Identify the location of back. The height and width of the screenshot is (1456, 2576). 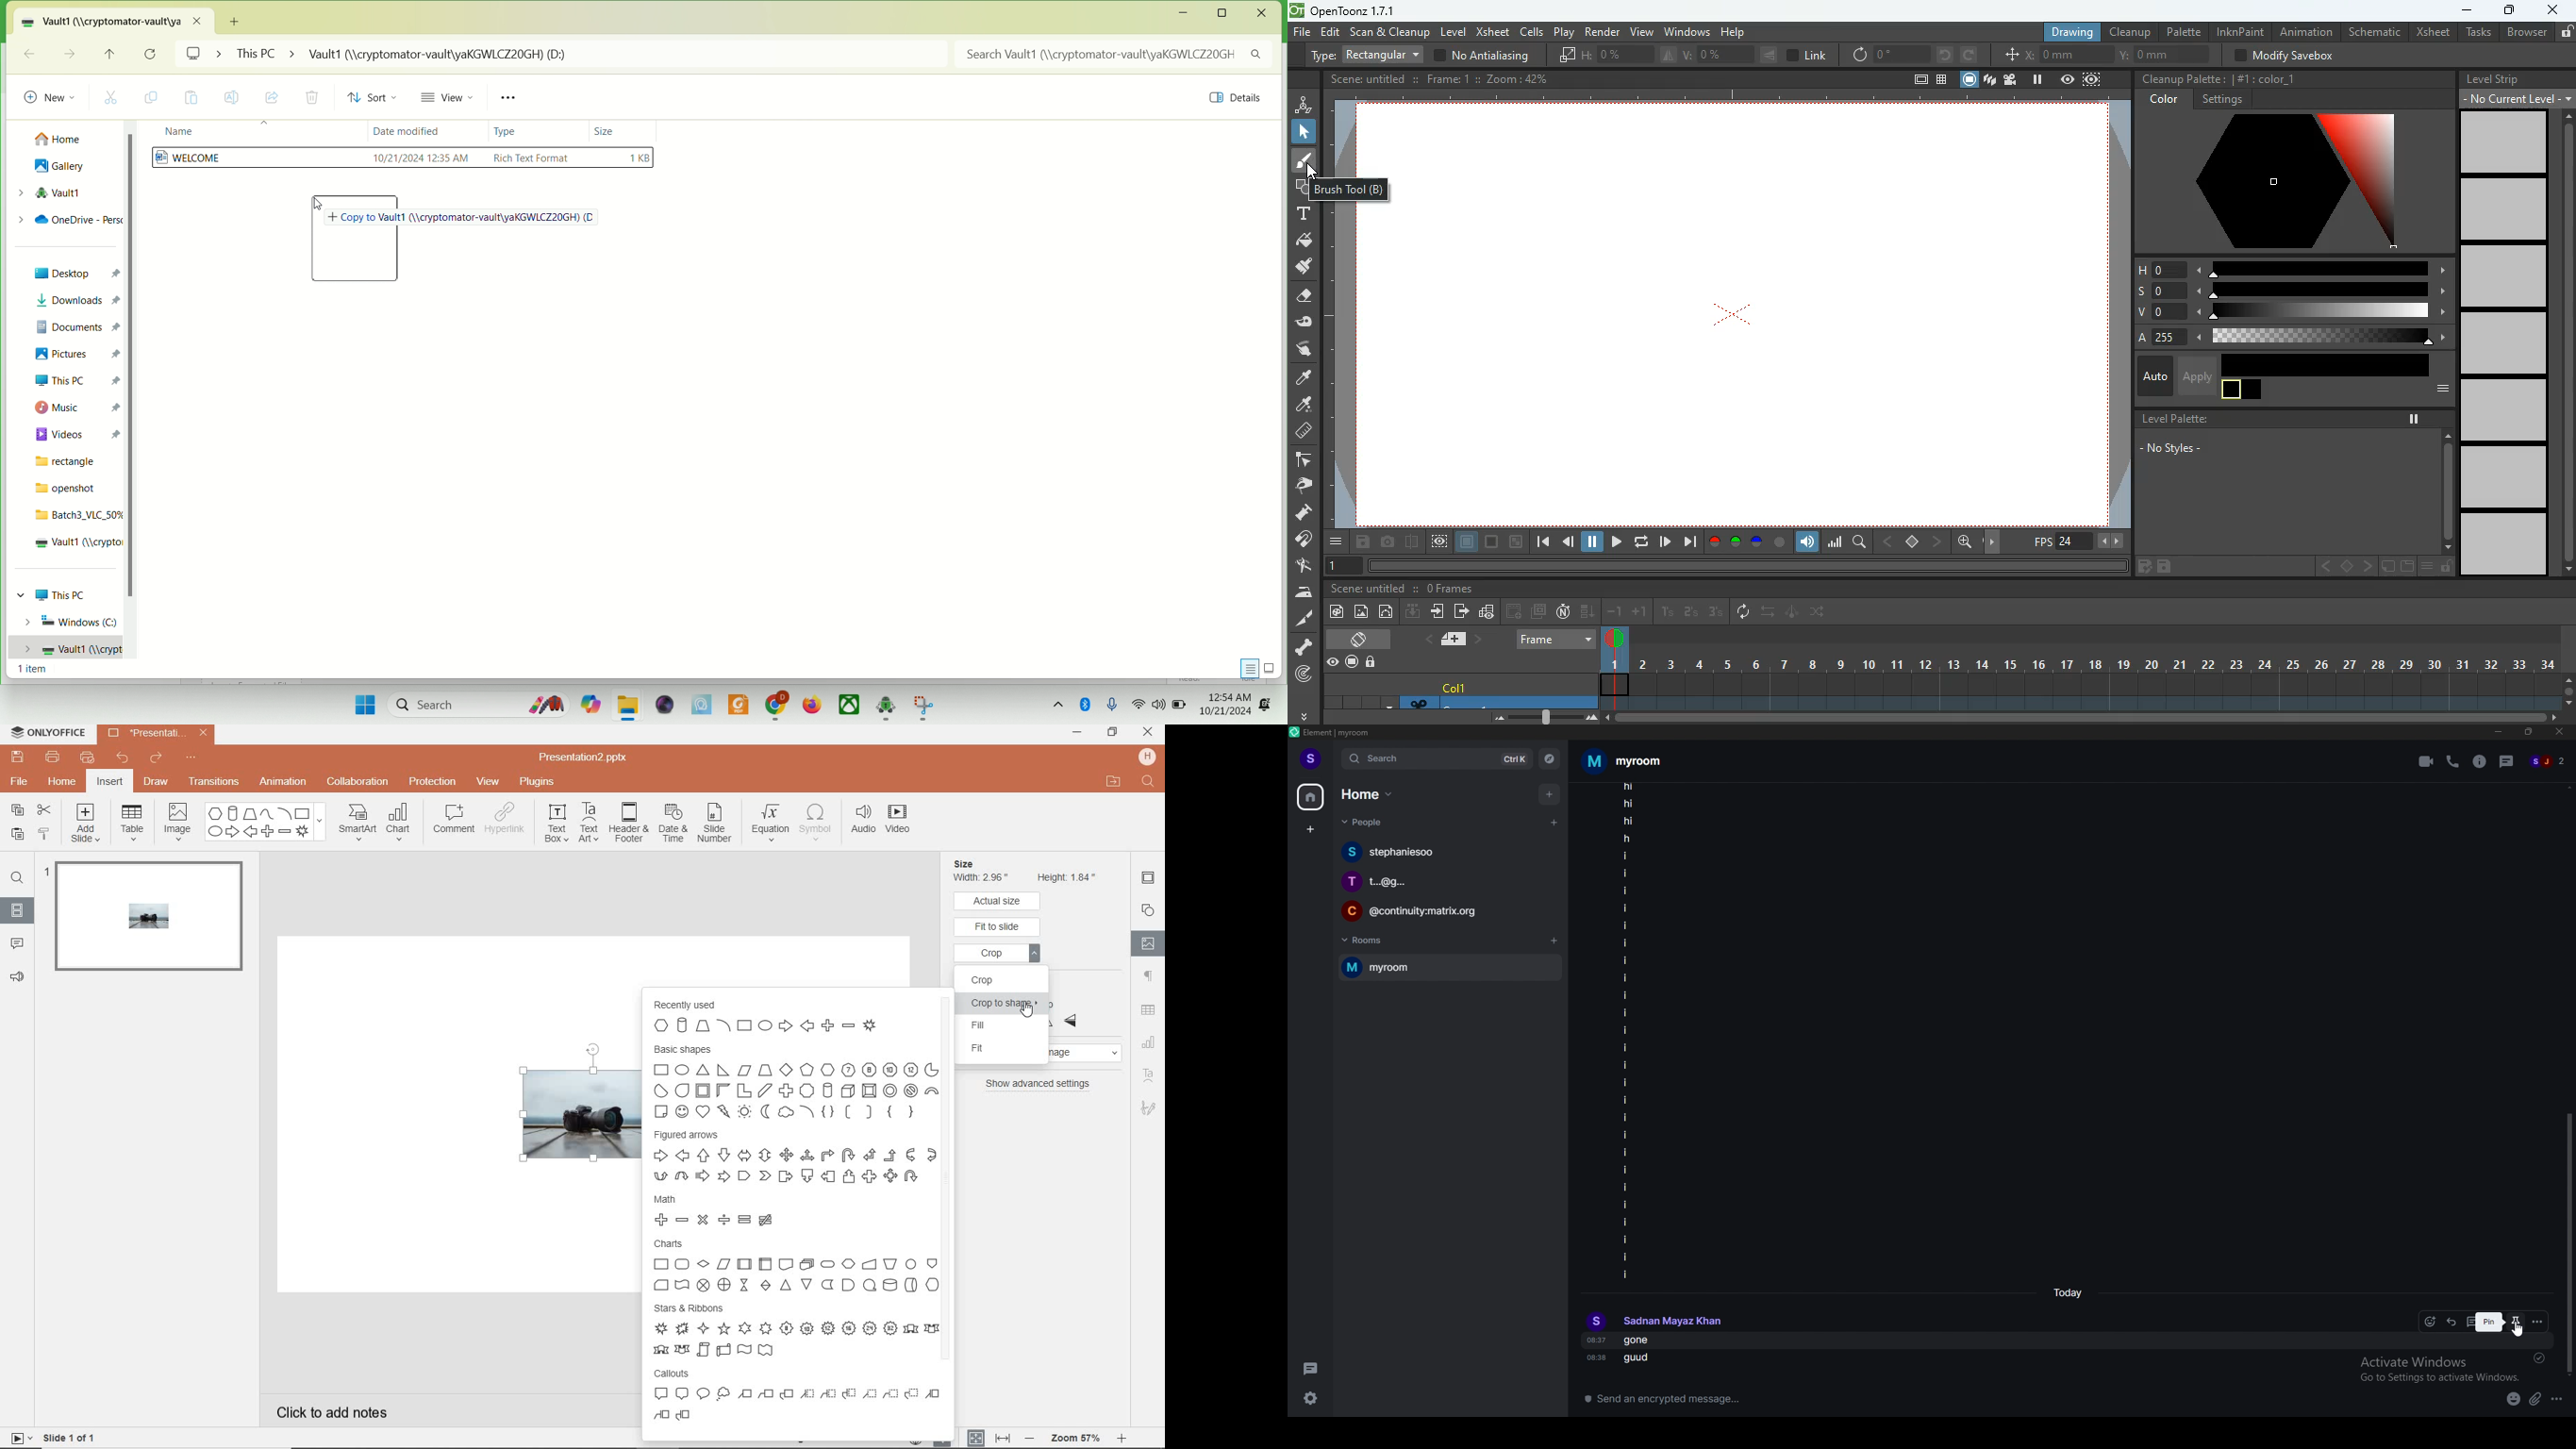
(1569, 544).